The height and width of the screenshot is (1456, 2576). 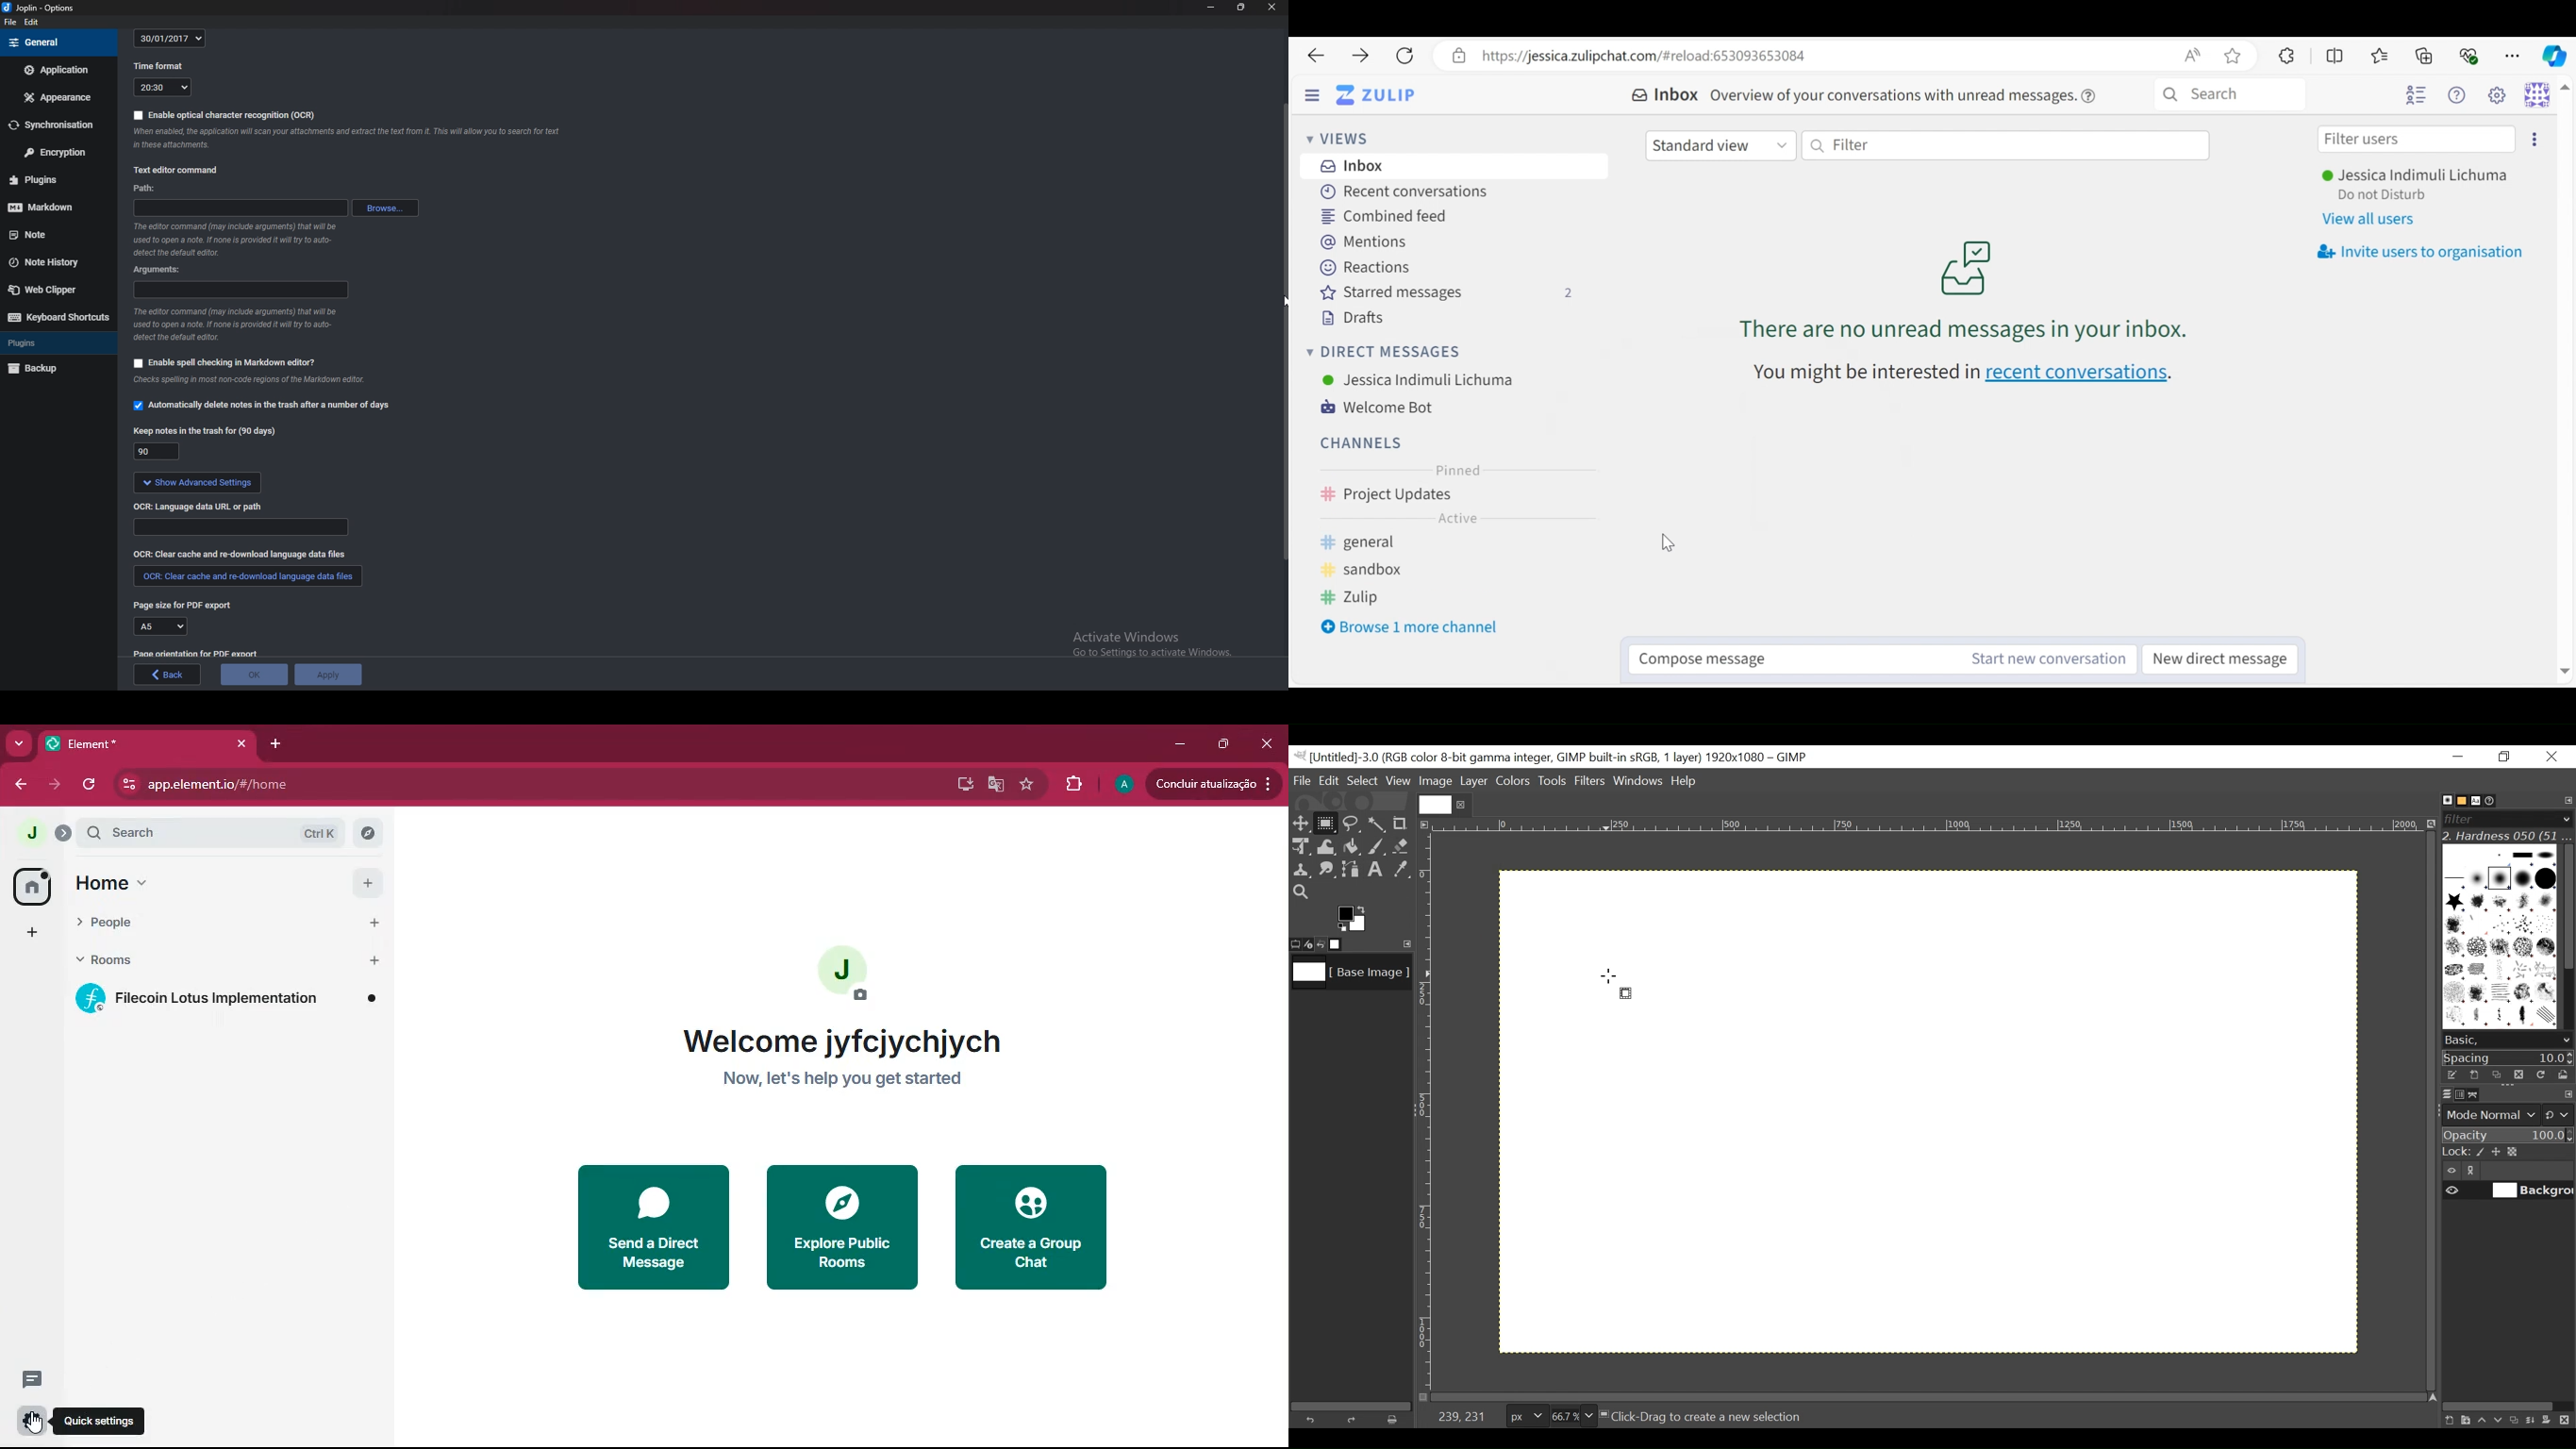 What do you see at coordinates (151, 188) in the screenshot?
I see `path` at bounding box center [151, 188].